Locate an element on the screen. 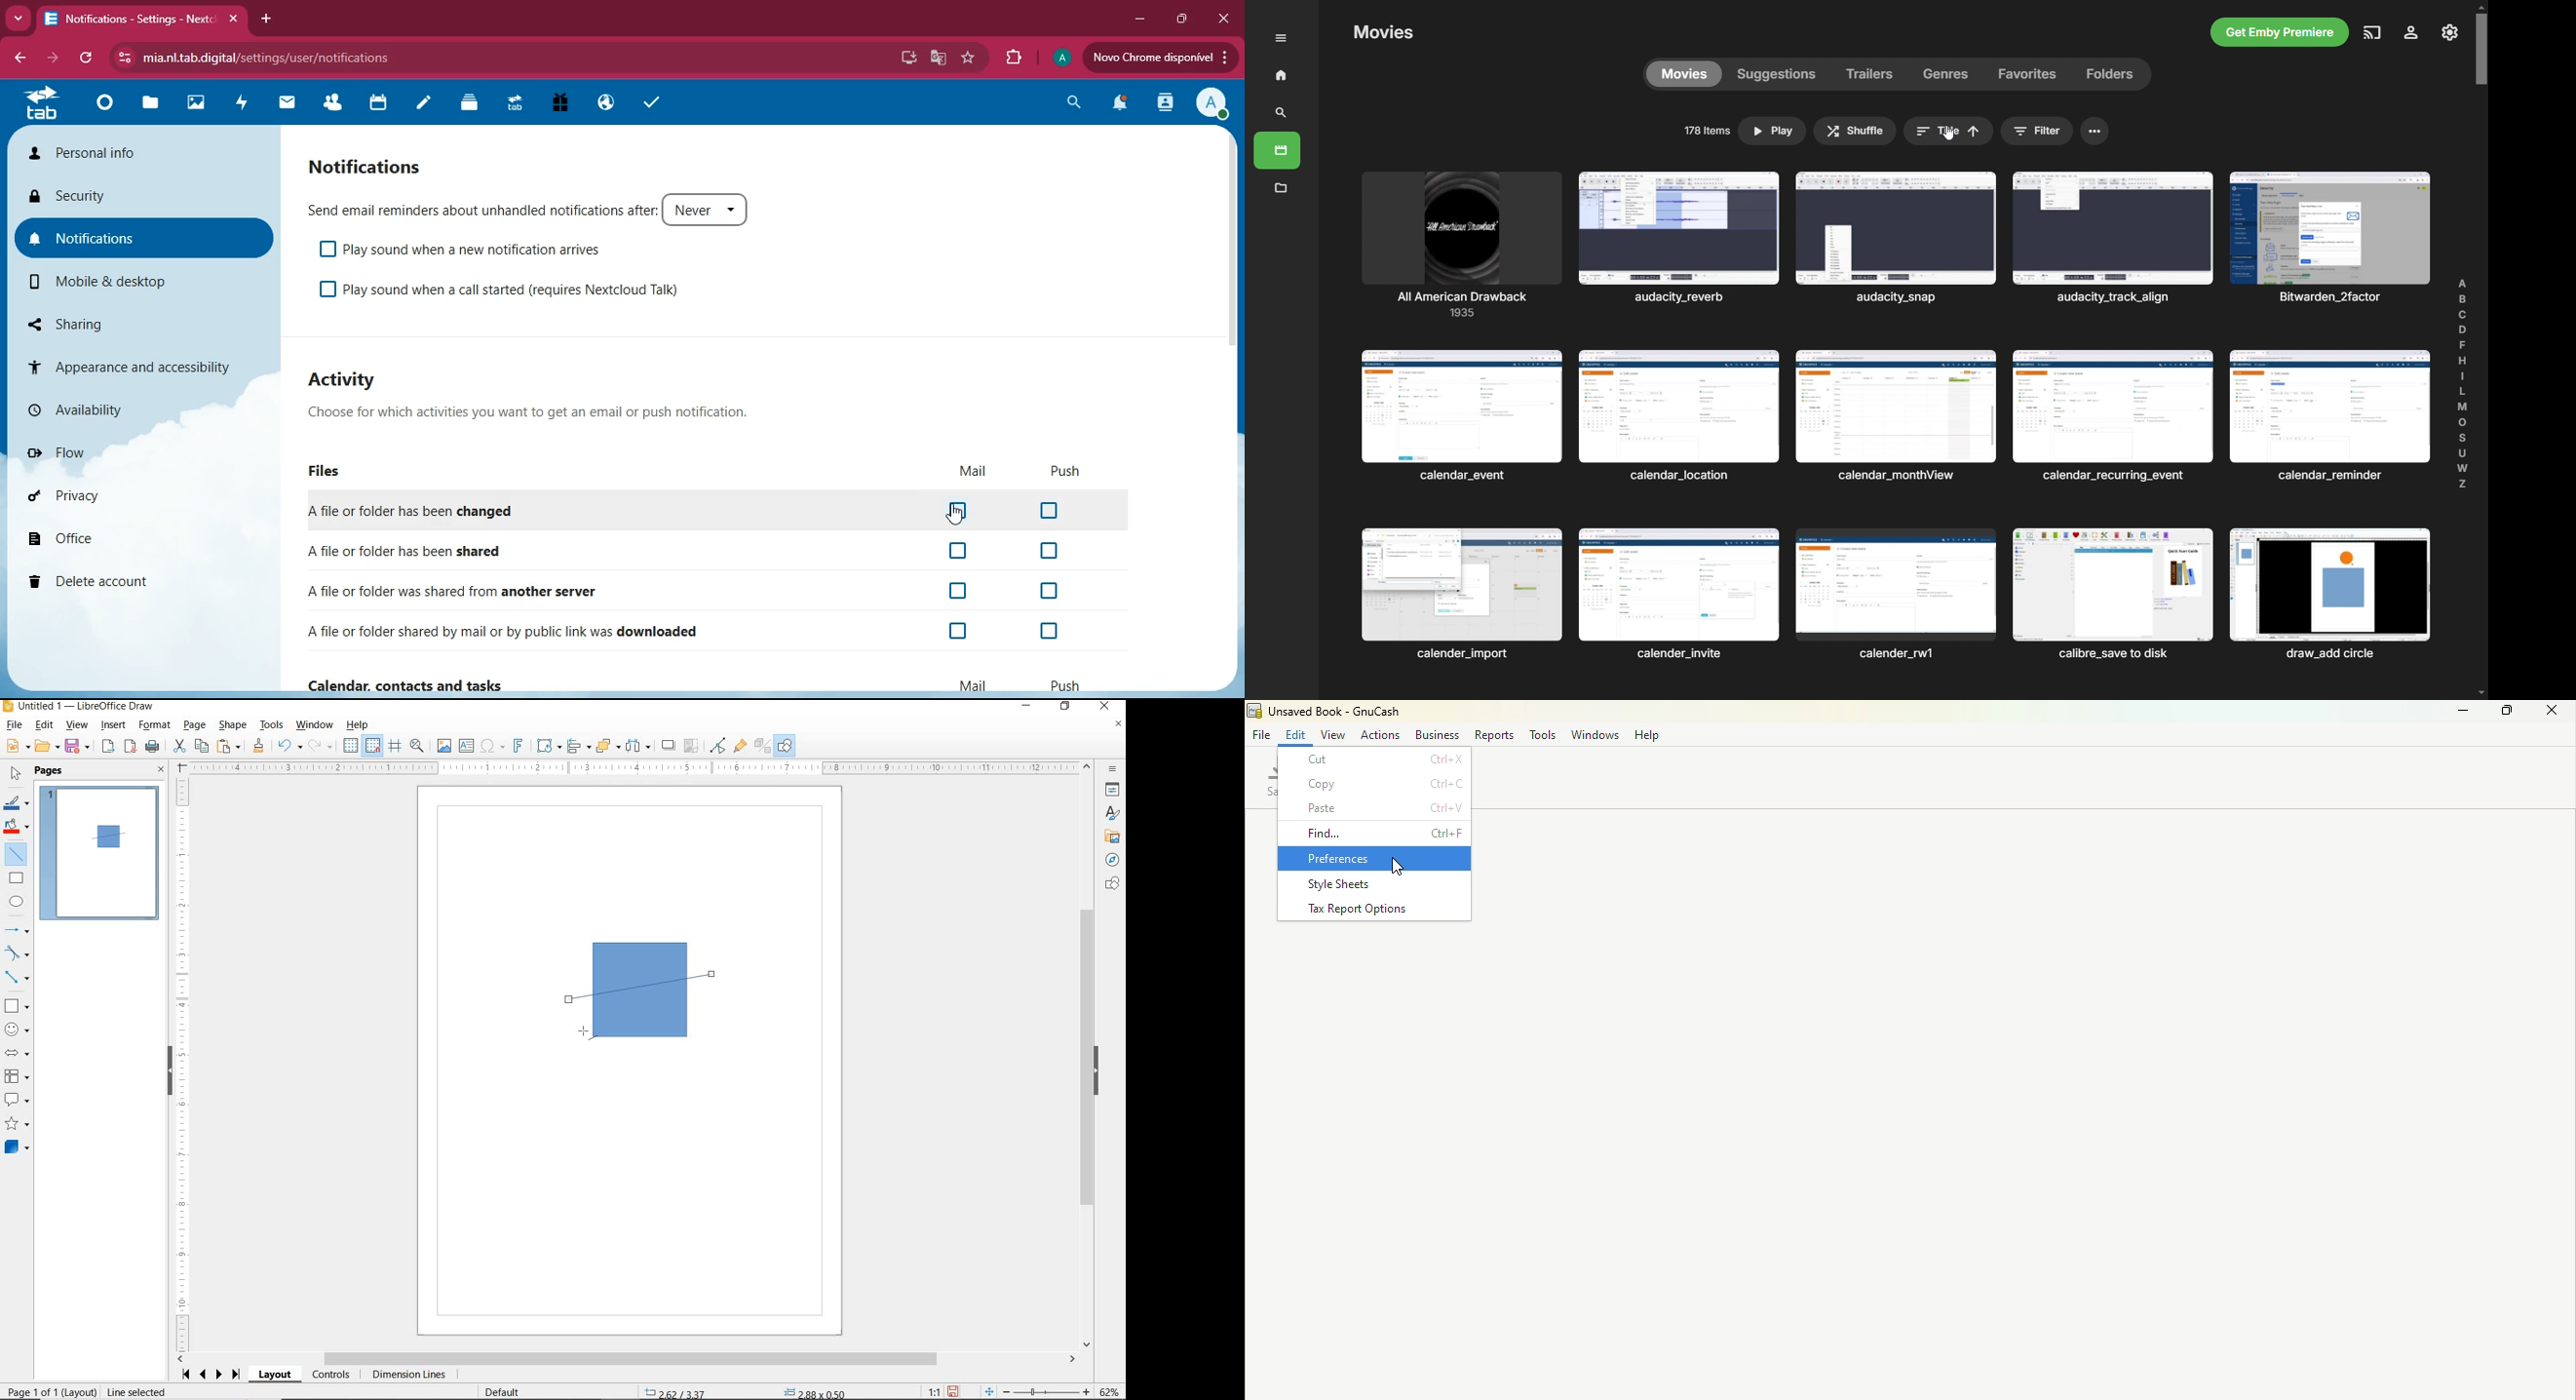  images is located at coordinates (194, 105).